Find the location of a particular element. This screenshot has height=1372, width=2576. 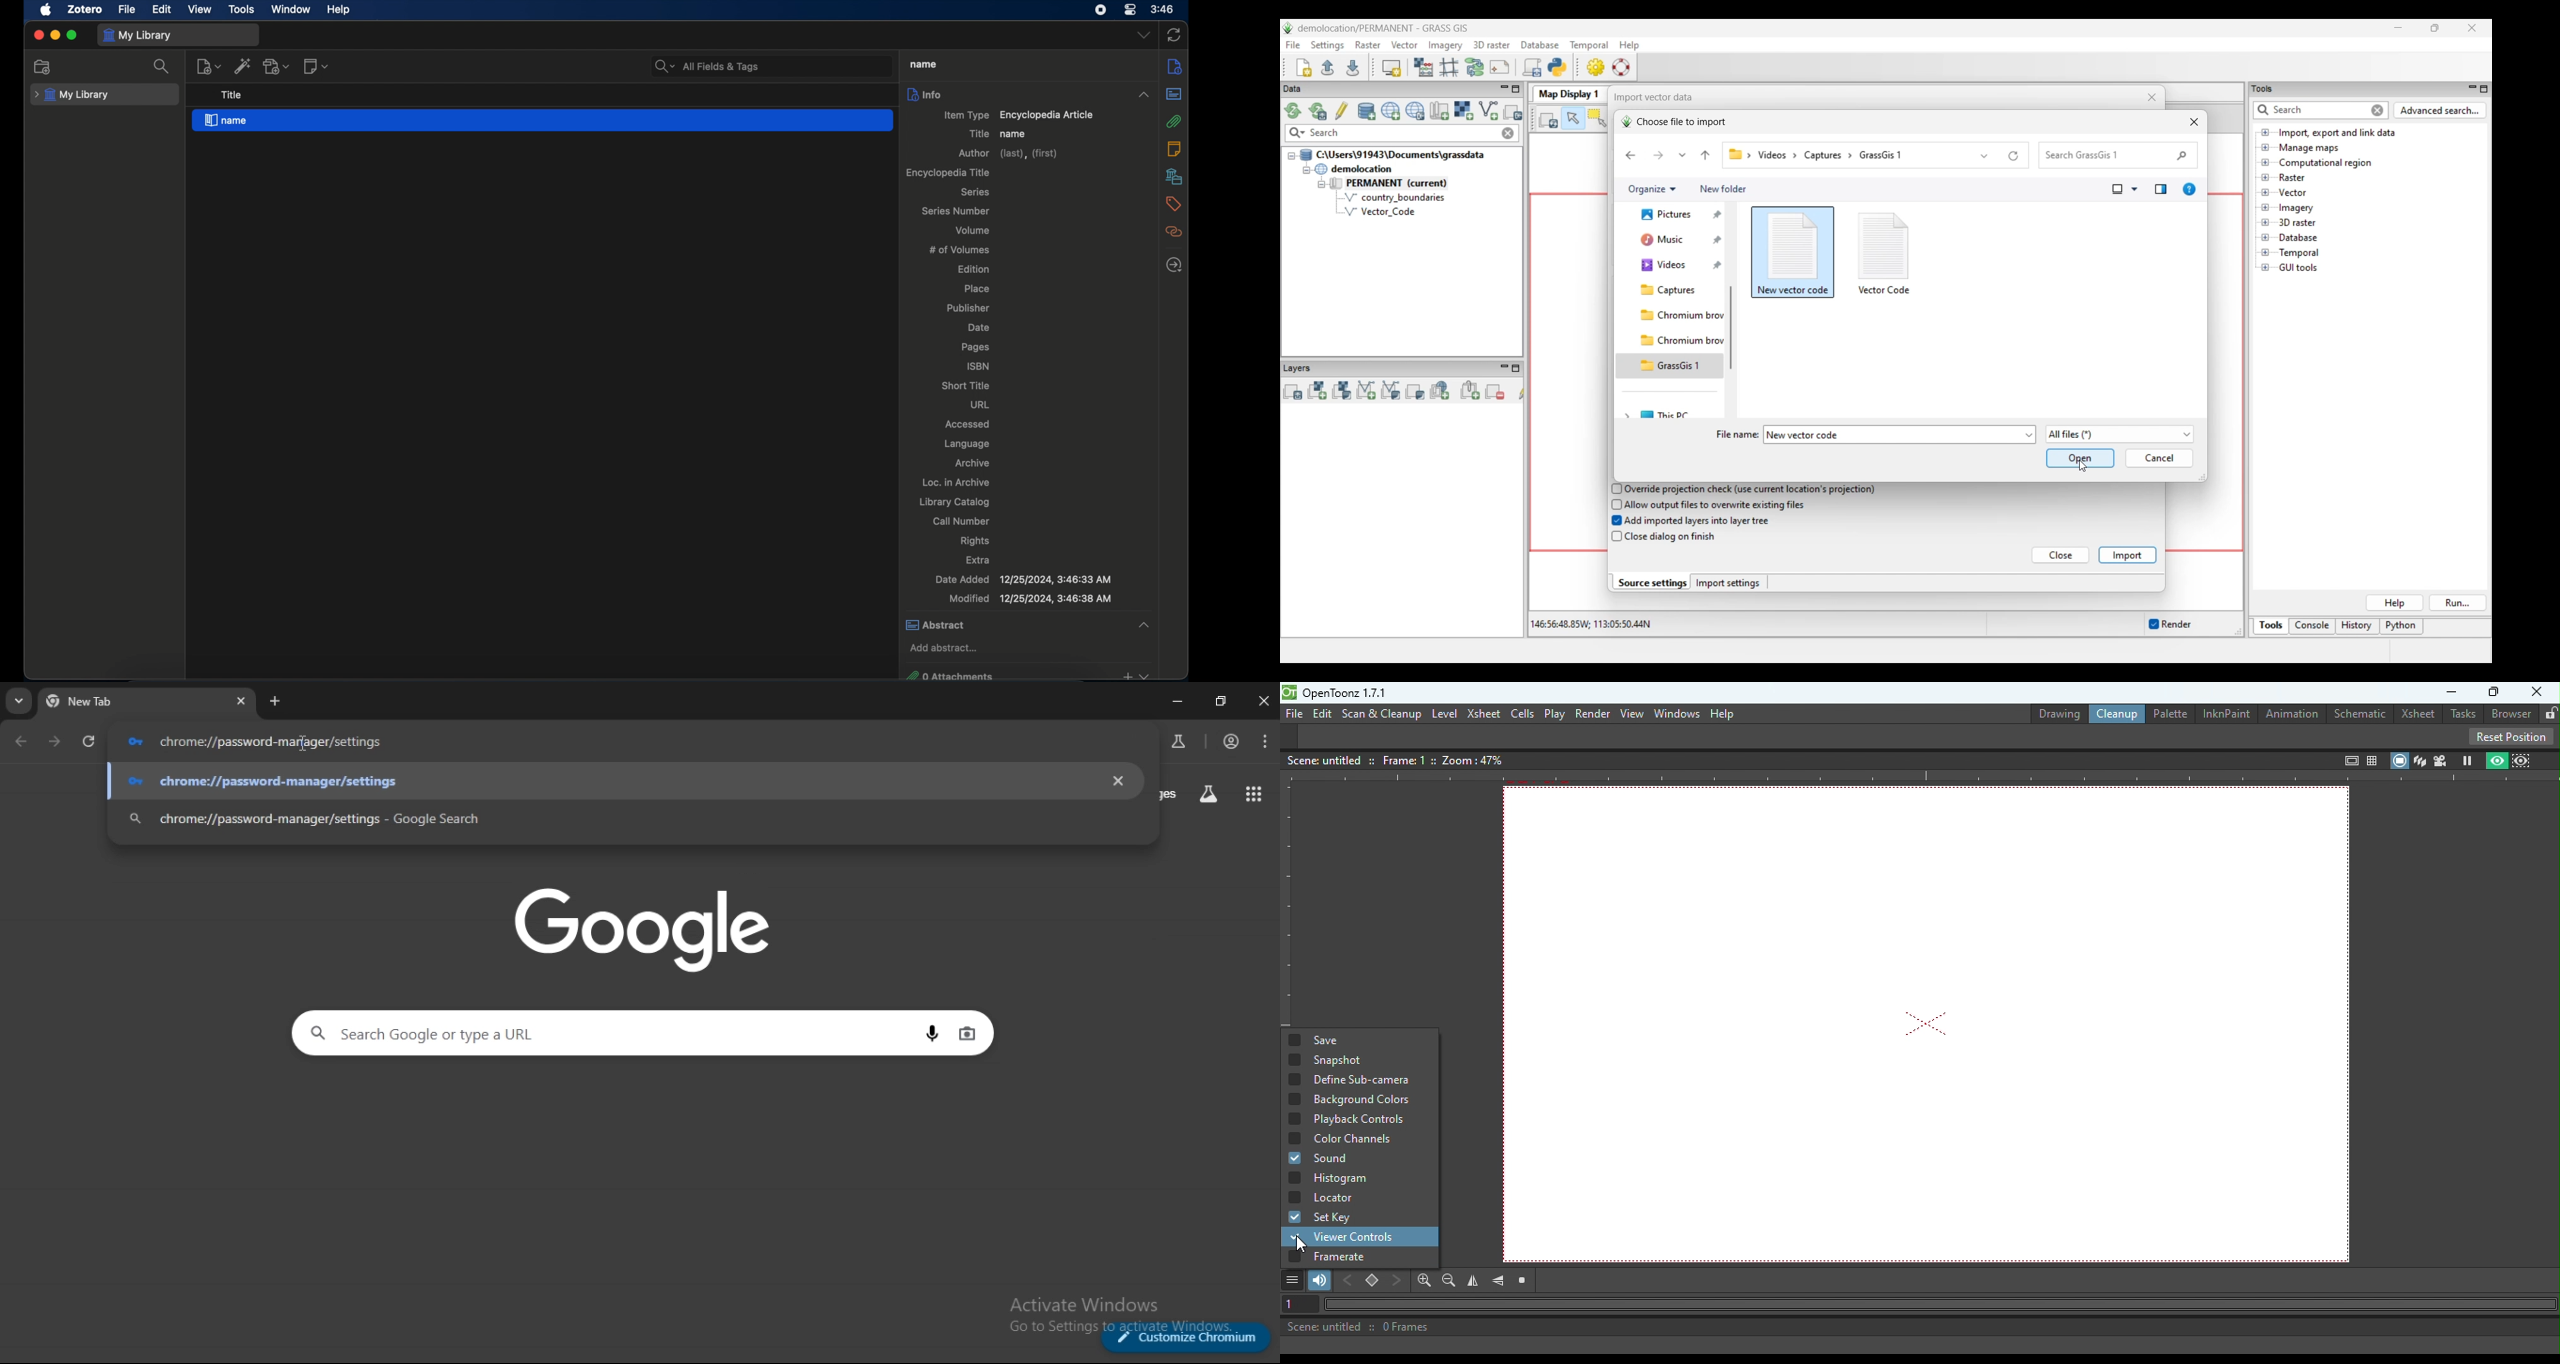

Flip vertically is located at coordinates (1498, 1282).